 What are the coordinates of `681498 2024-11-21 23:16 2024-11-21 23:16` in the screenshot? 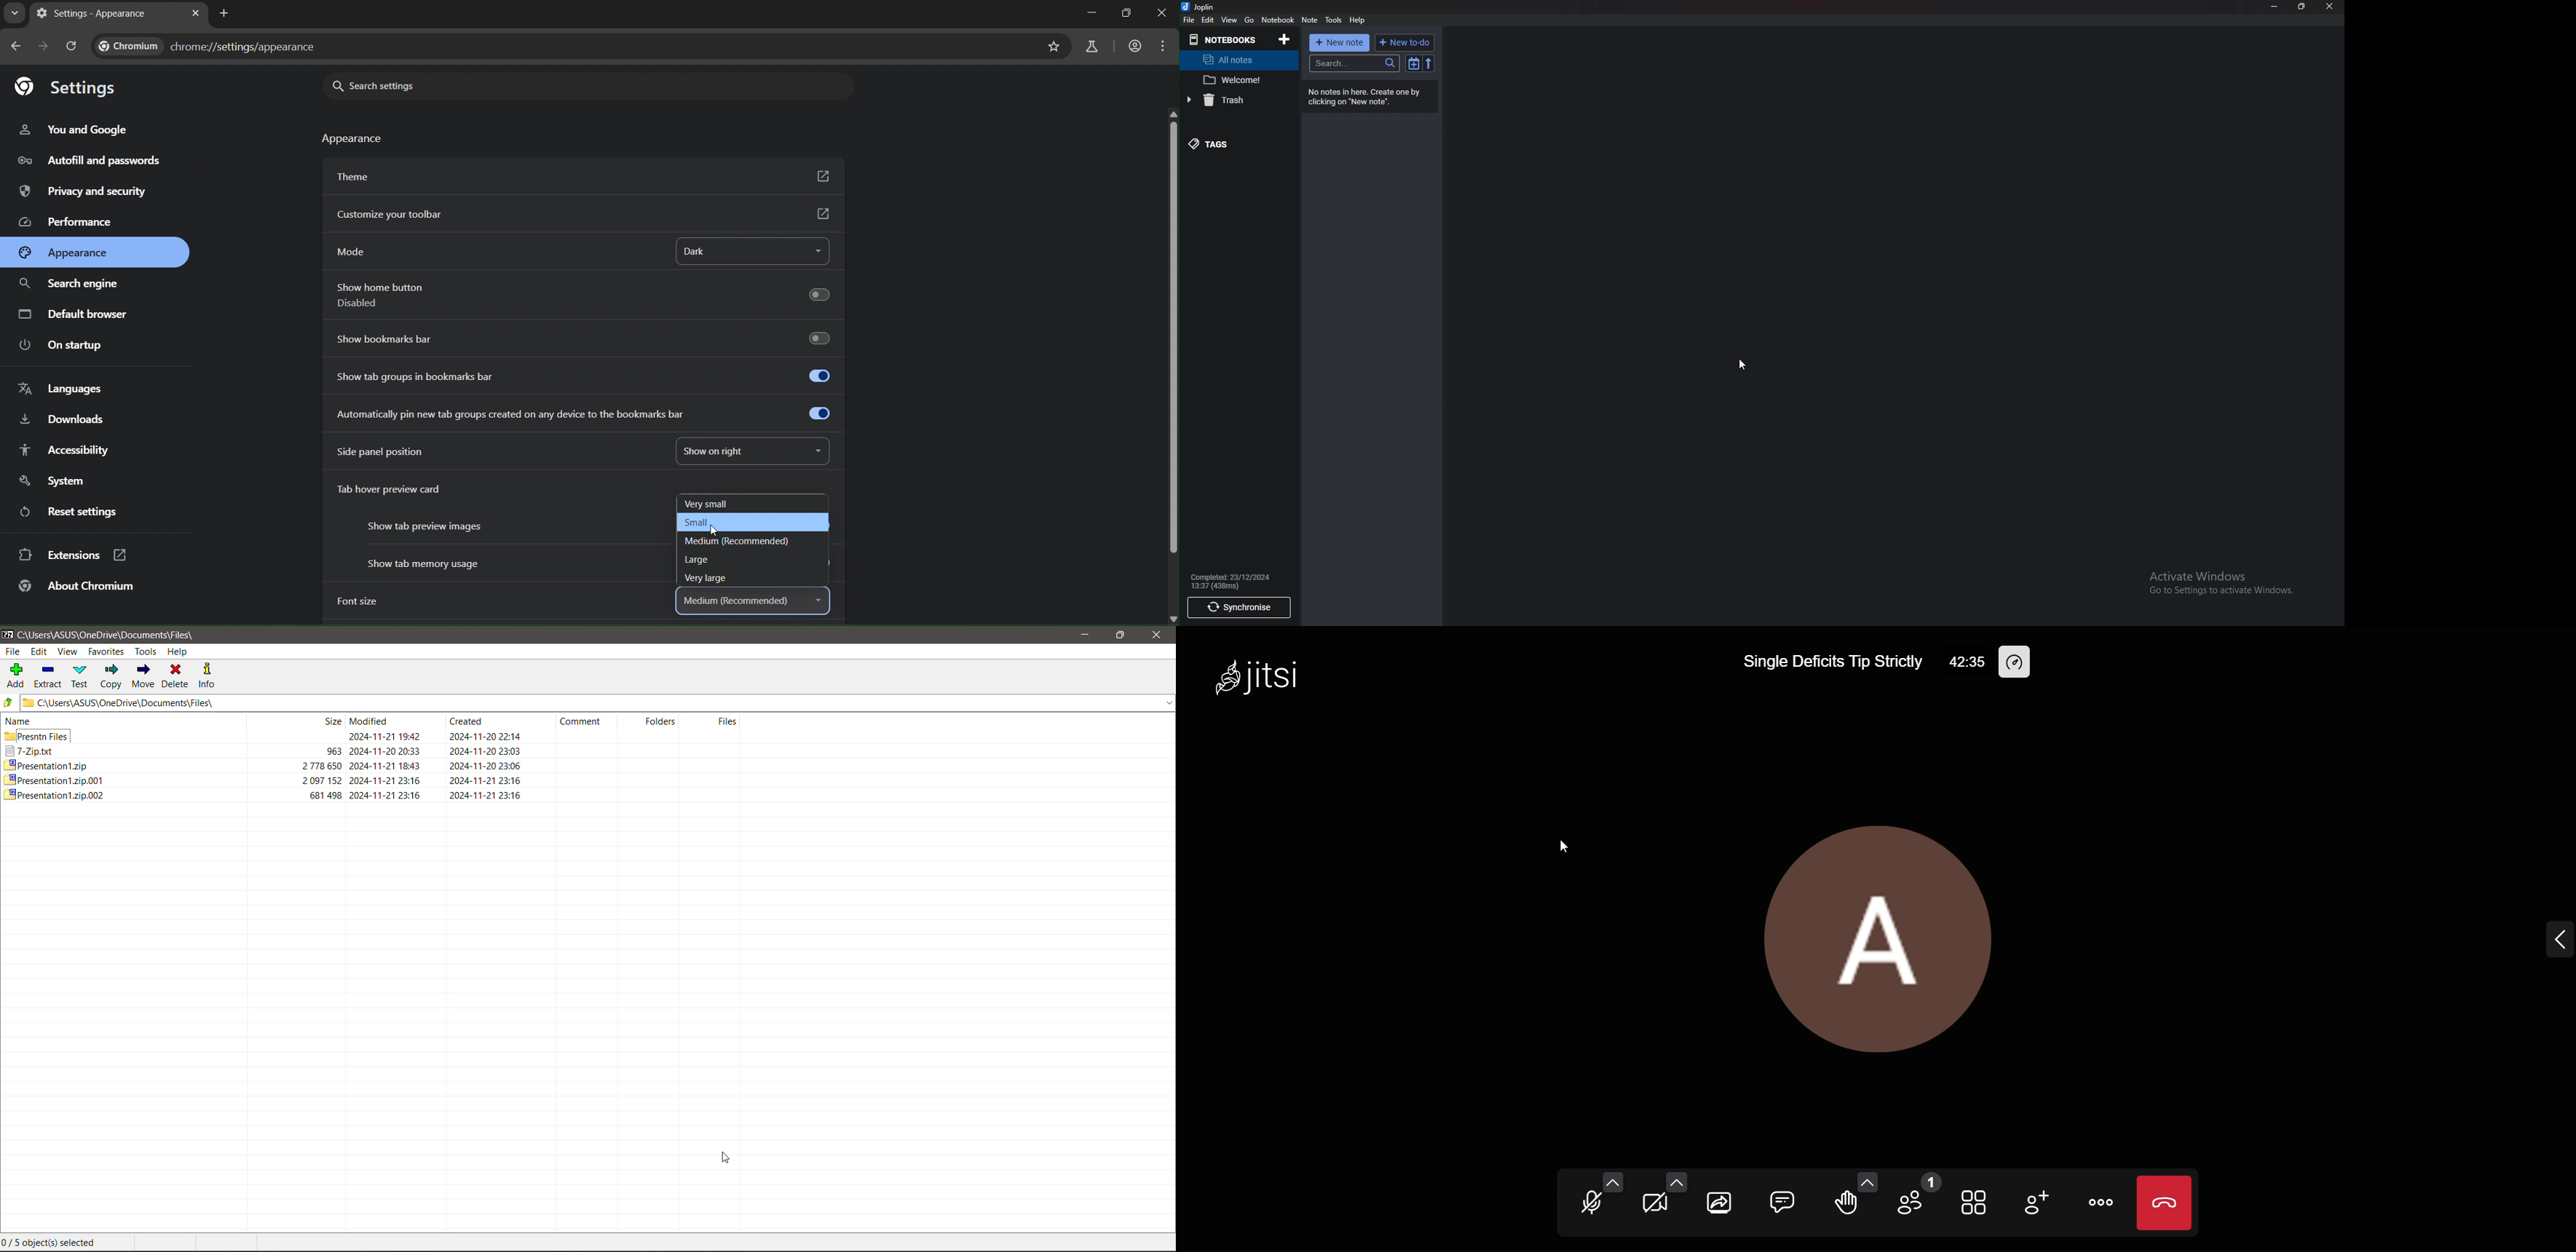 It's located at (421, 798).